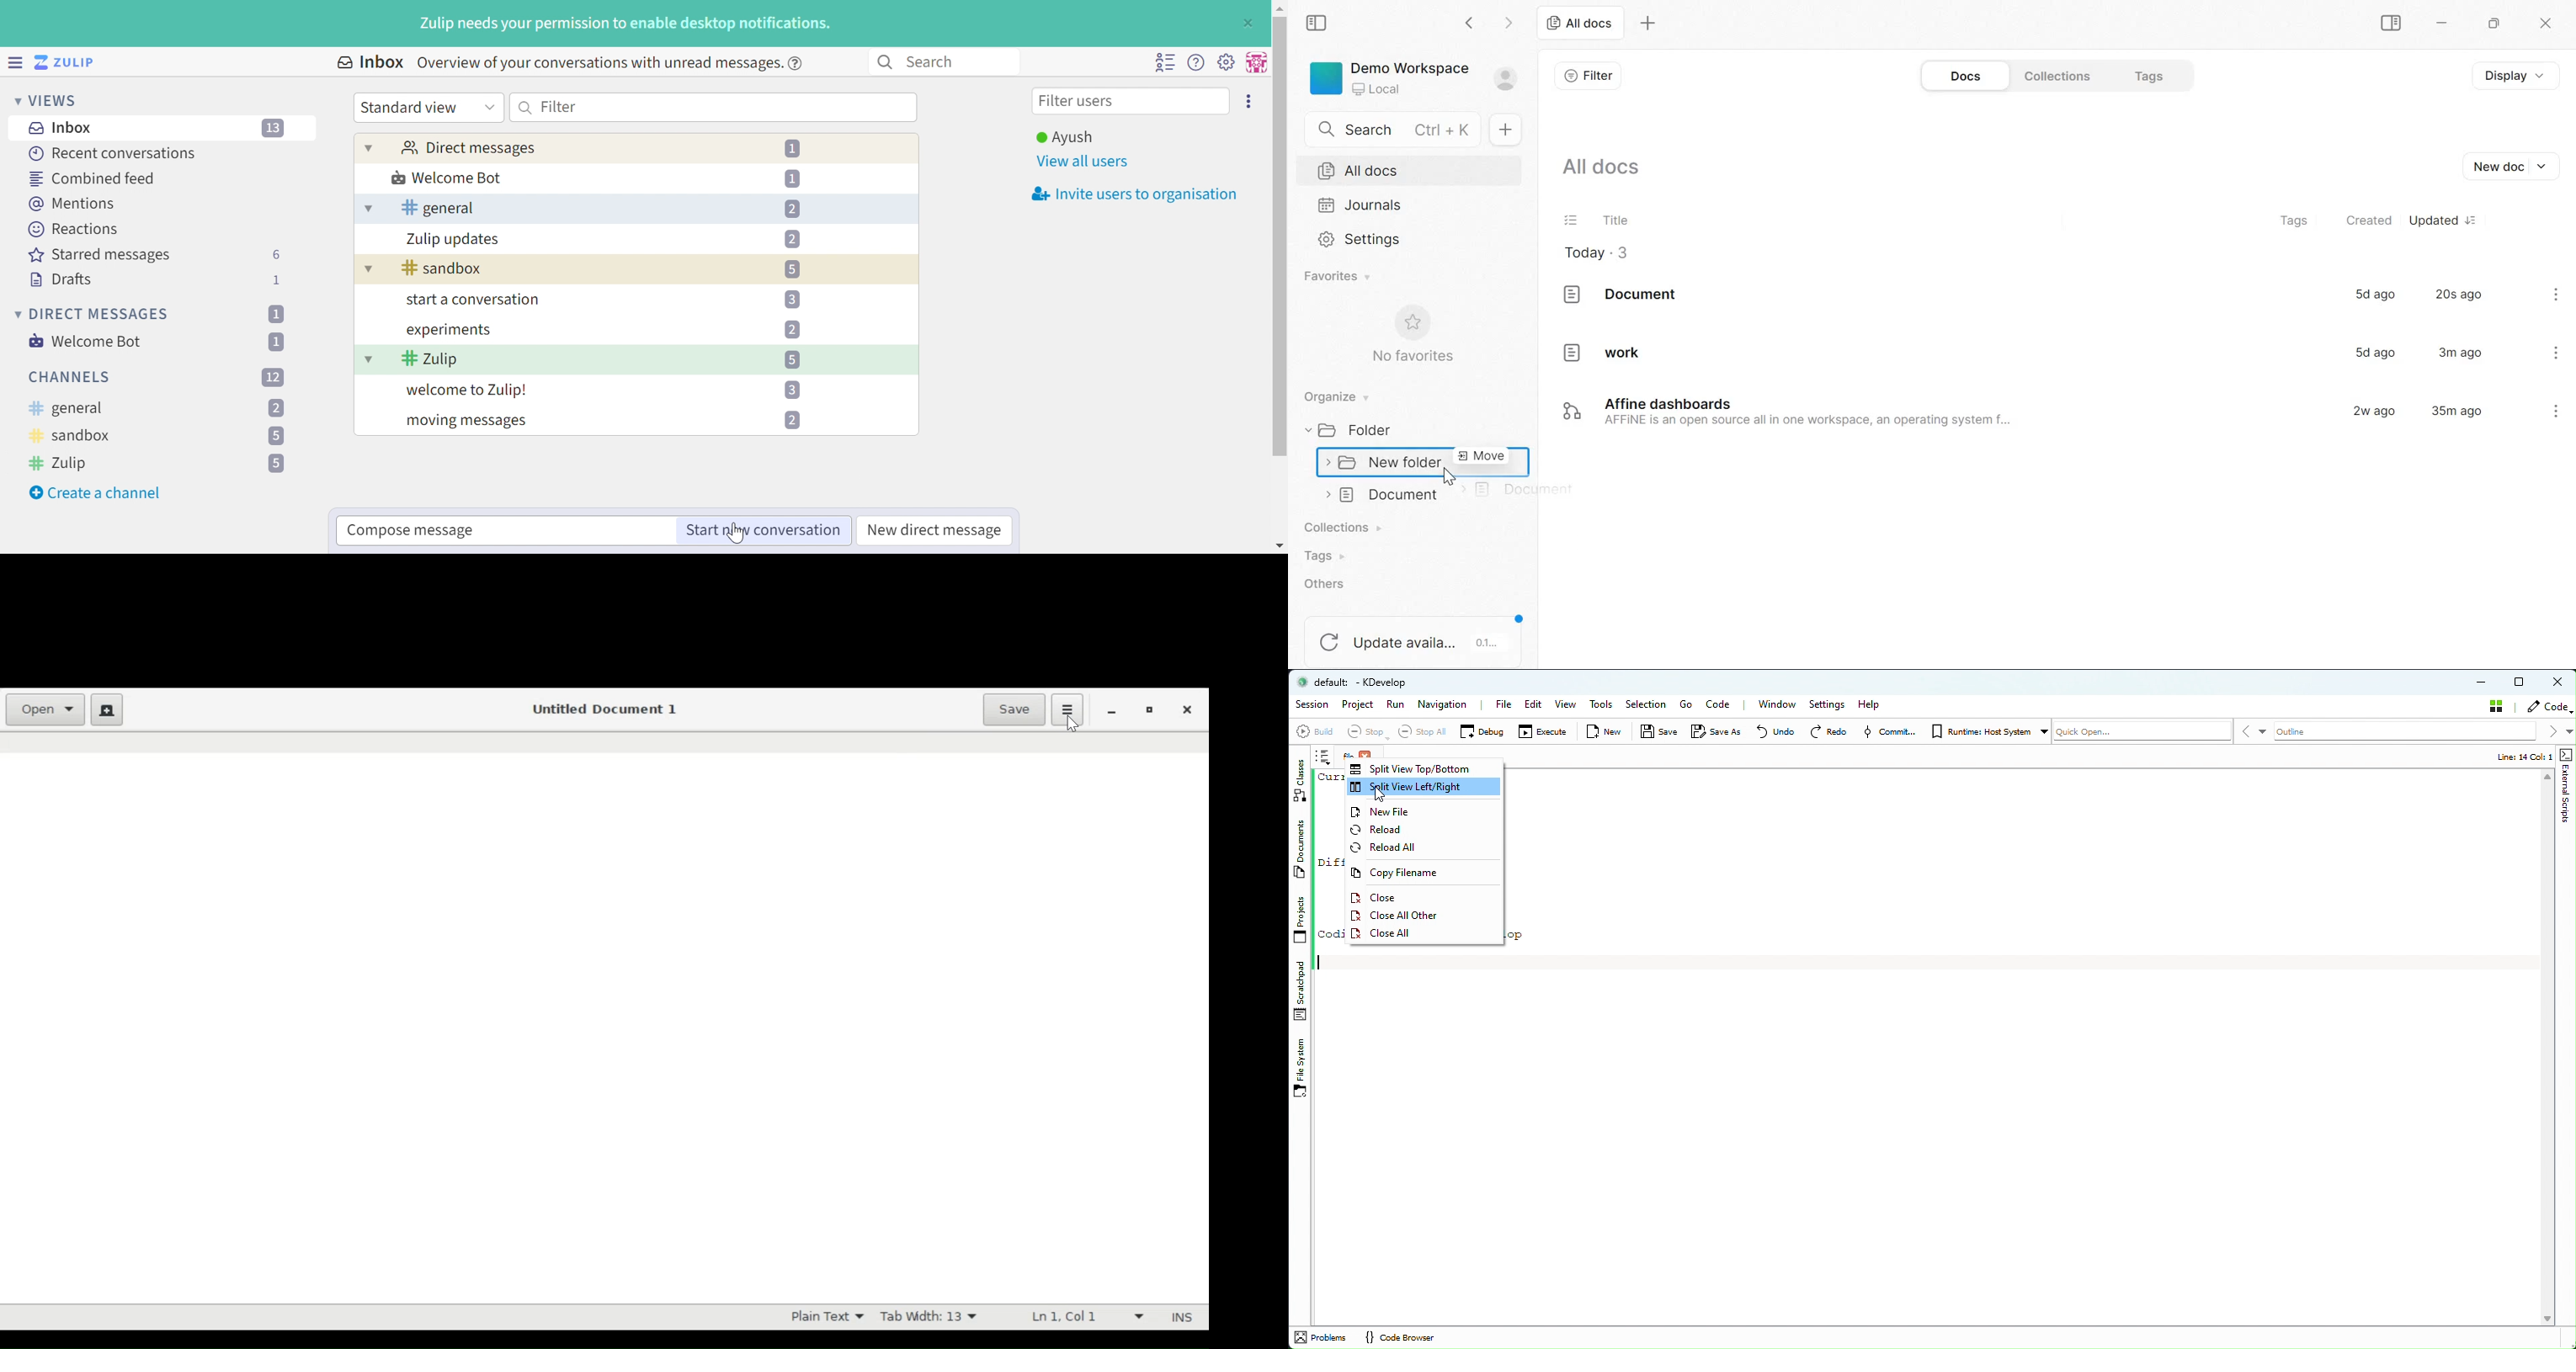 This screenshot has width=2576, height=1372. Describe the element at coordinates (1390, 463) in the screenshot. I see `New folder` at that location.